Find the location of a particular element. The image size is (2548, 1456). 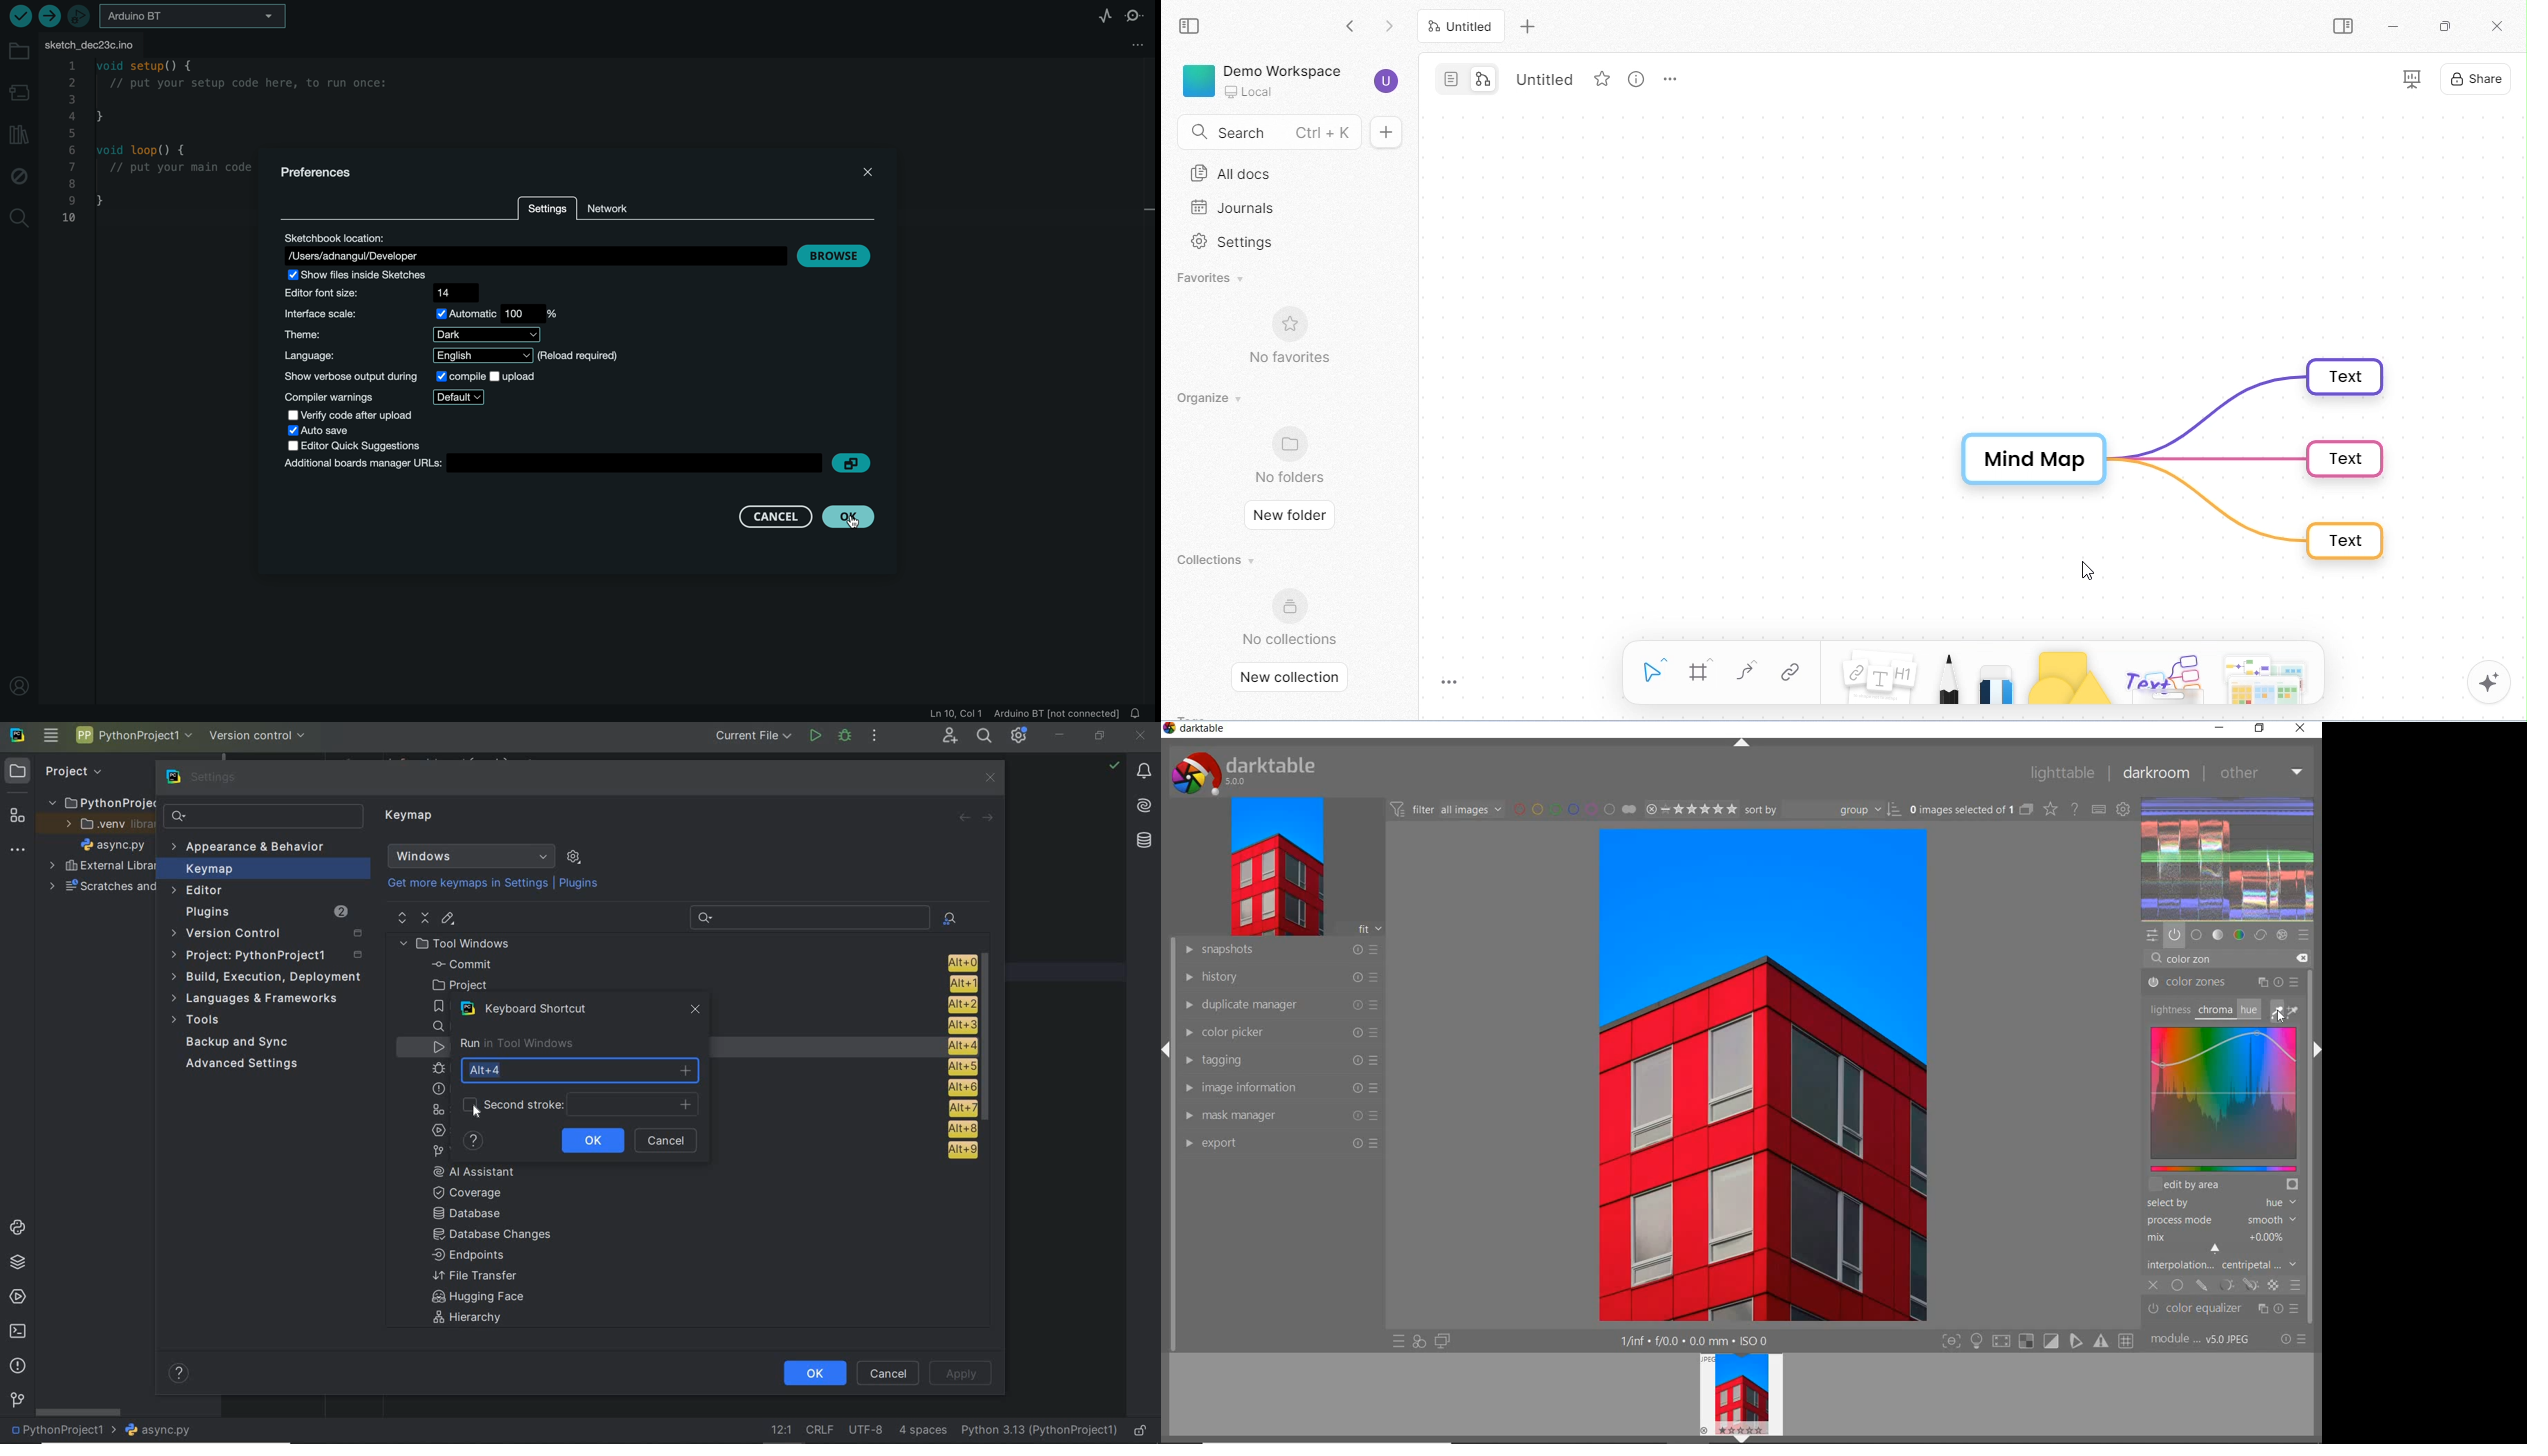

add new tab is located at coordinates (1529, 25).